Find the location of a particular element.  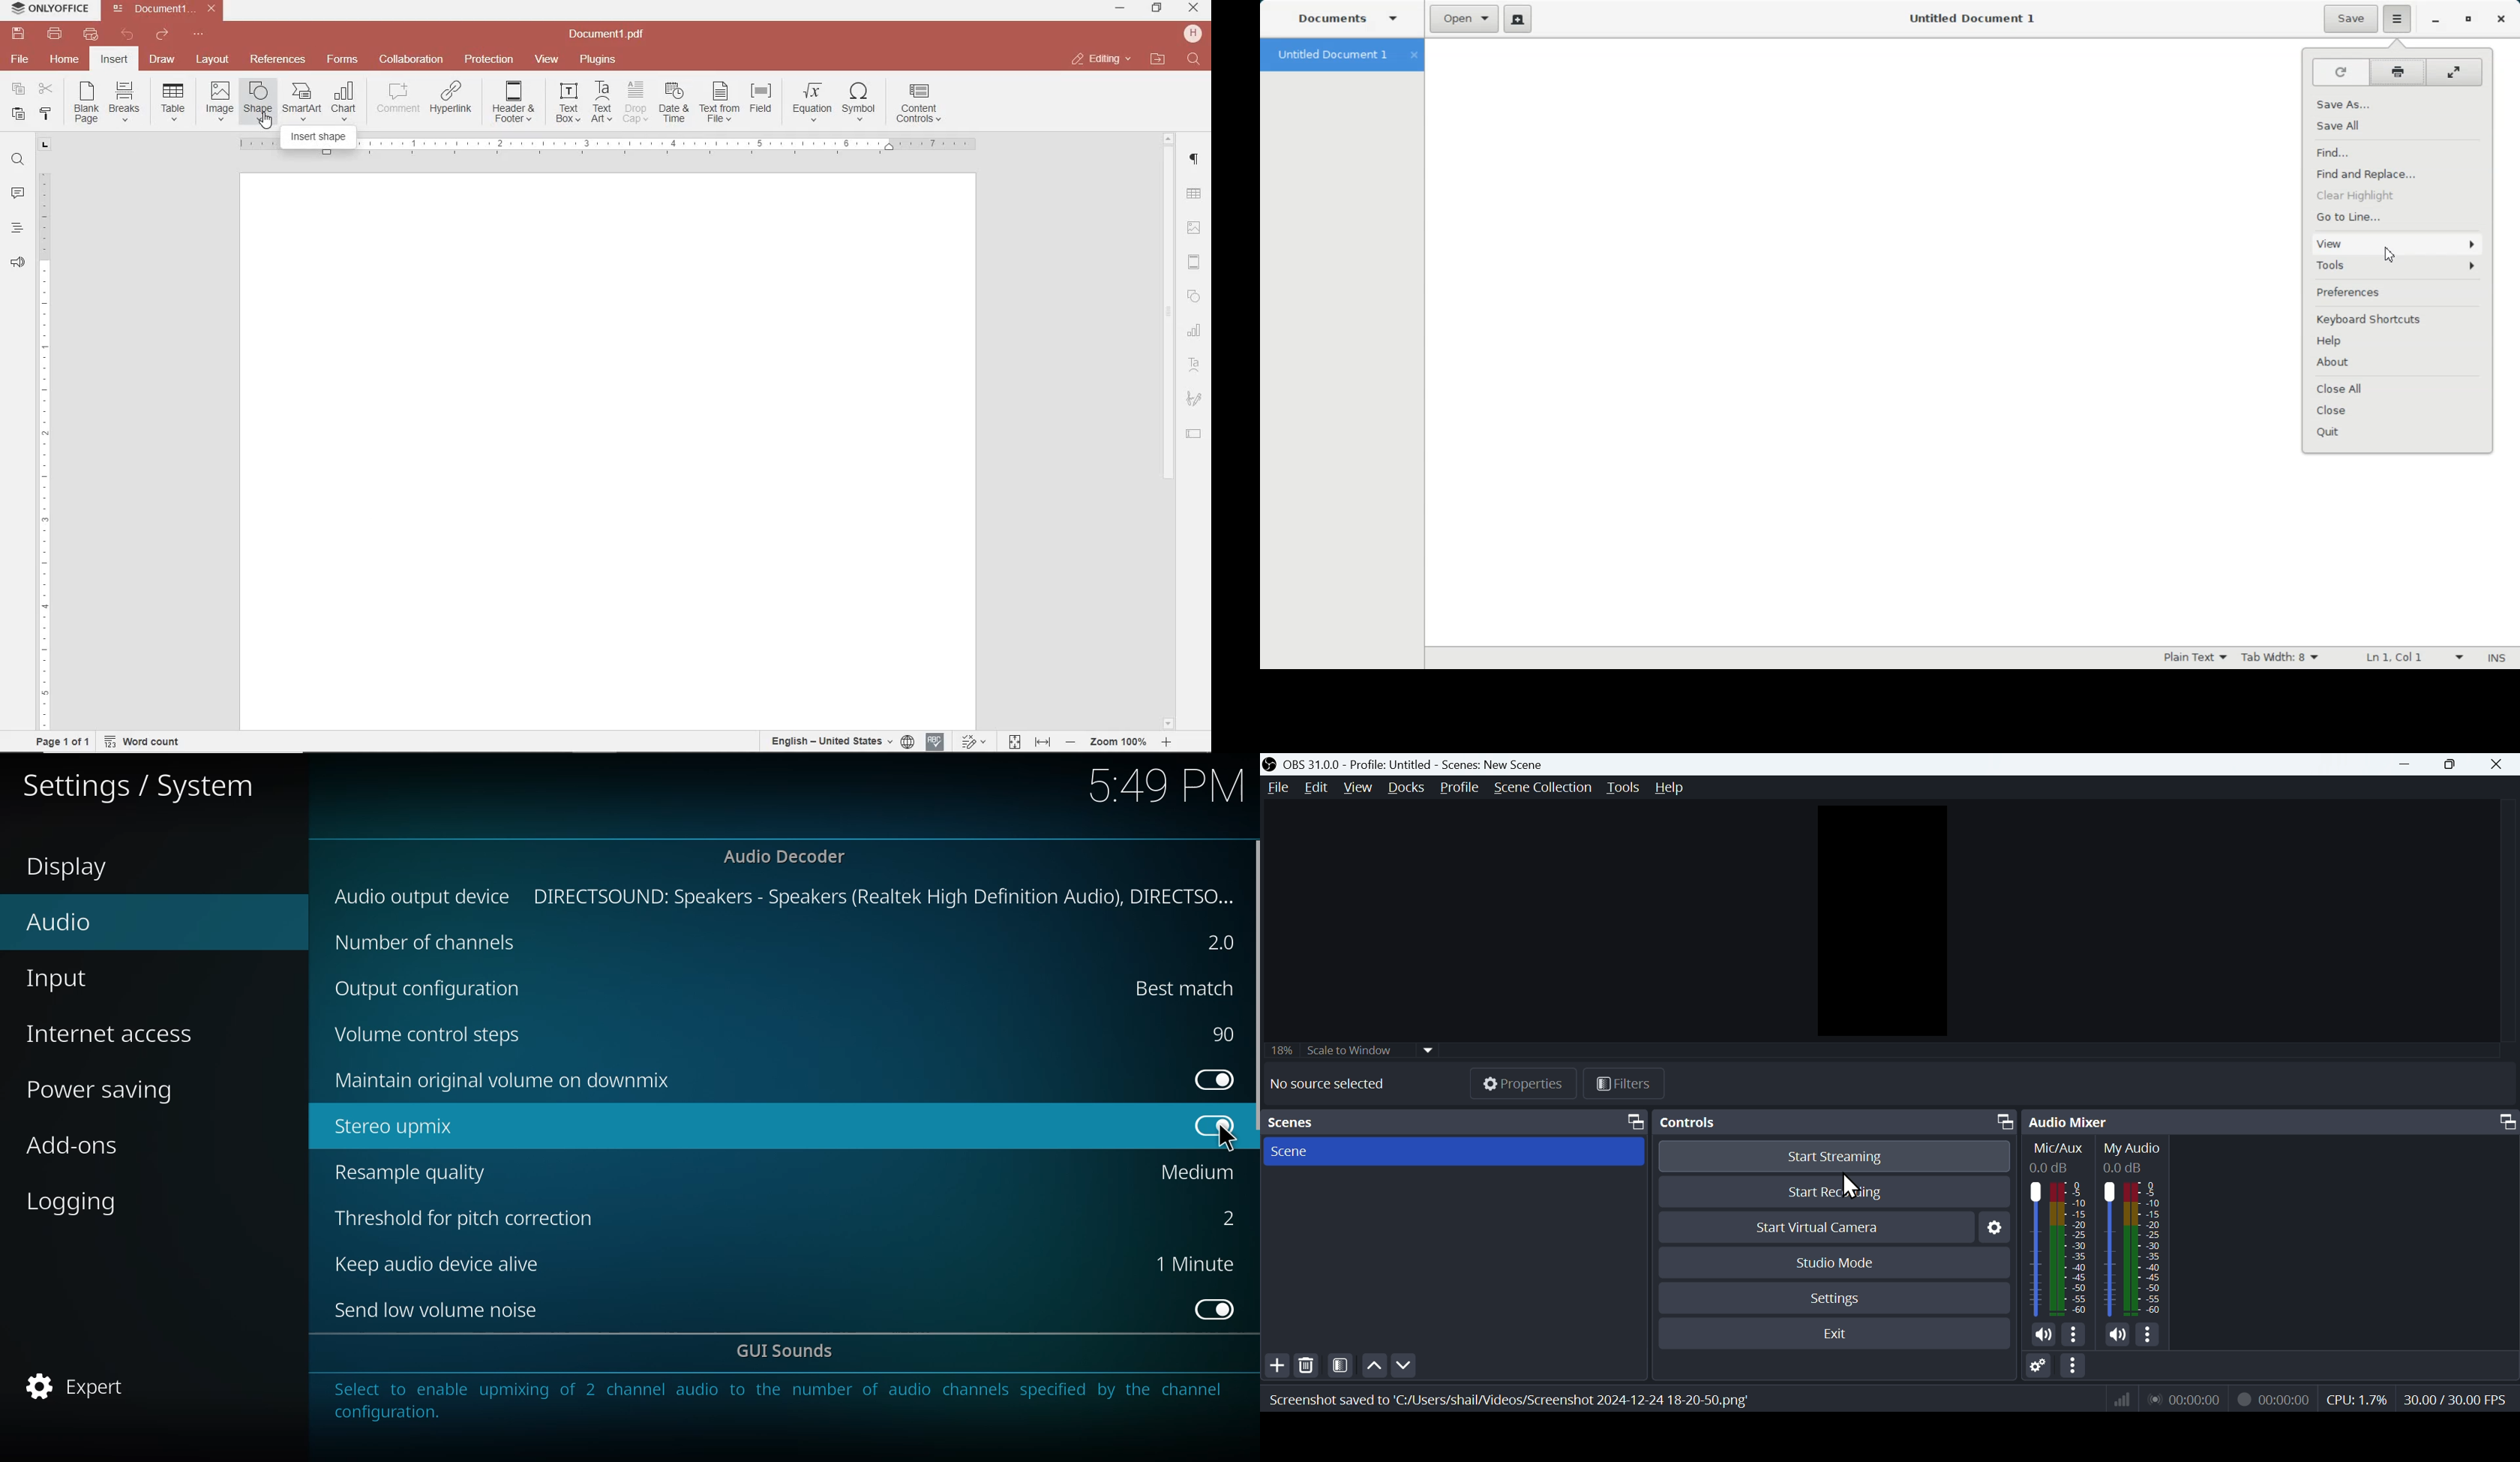

My Audio is located at coordinates (2142, 1228).